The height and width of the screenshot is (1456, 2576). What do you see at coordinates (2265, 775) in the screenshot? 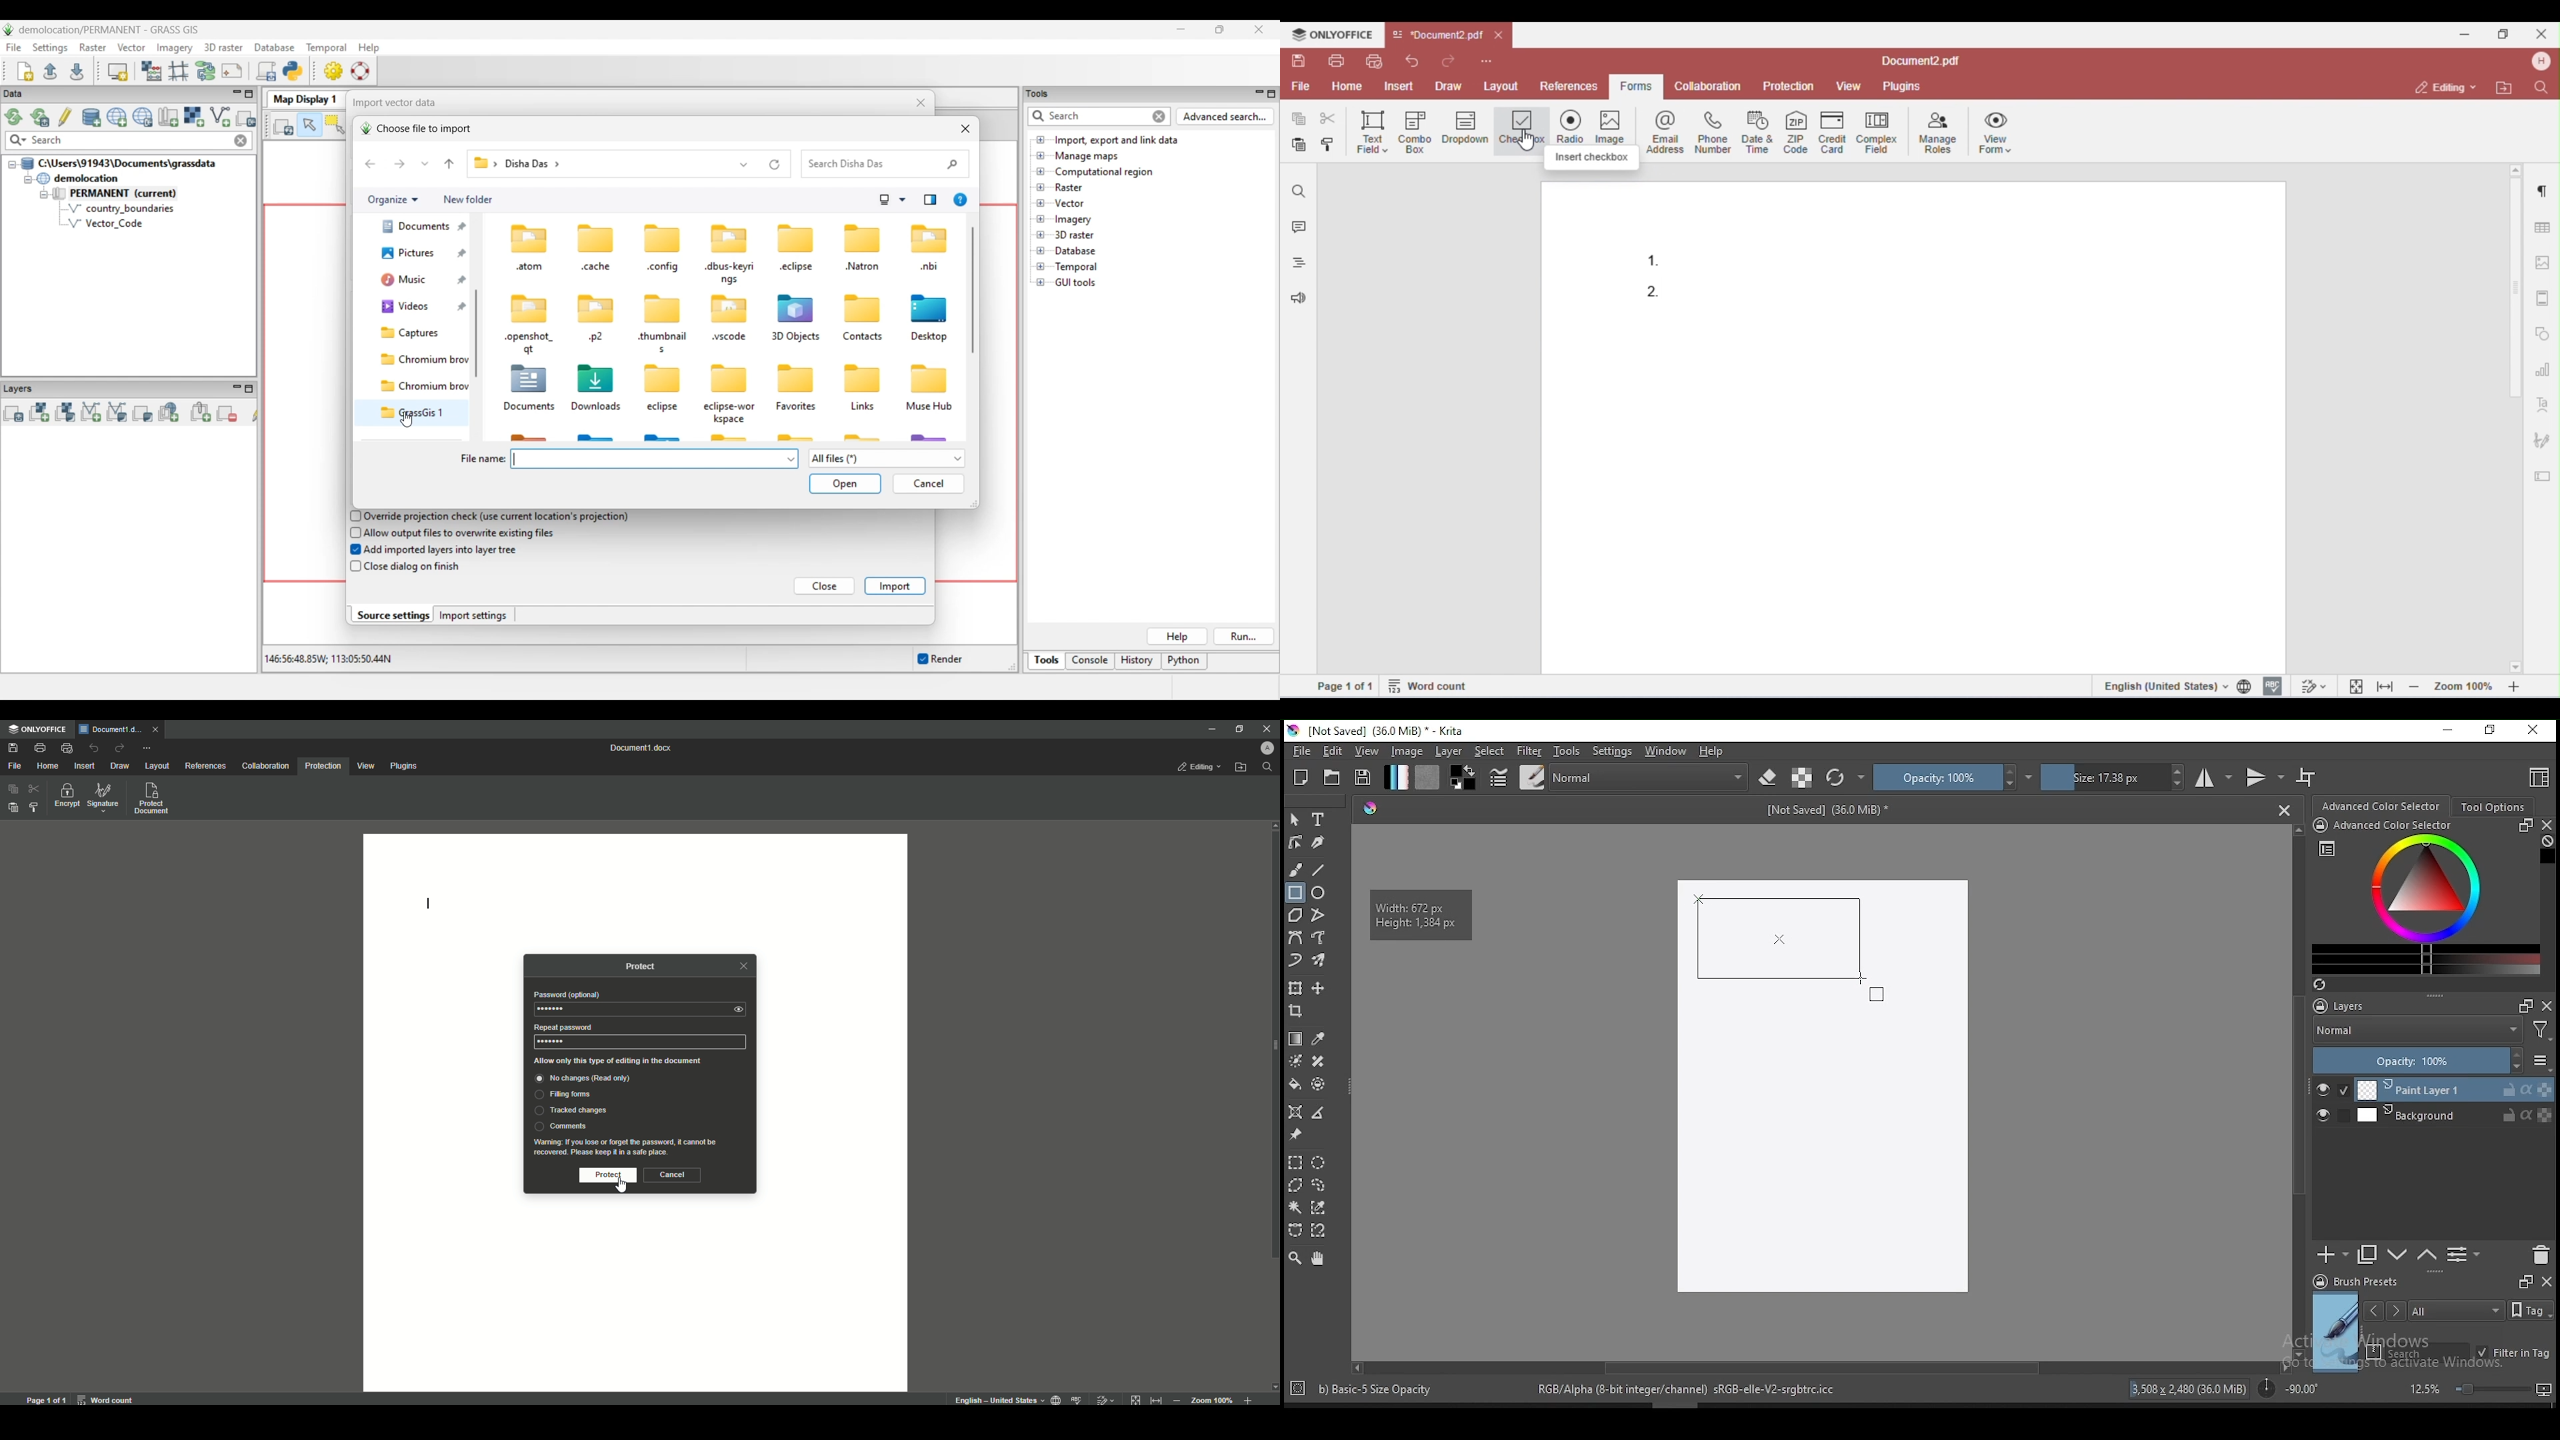
I see `` at bounding box center [2265, 775].